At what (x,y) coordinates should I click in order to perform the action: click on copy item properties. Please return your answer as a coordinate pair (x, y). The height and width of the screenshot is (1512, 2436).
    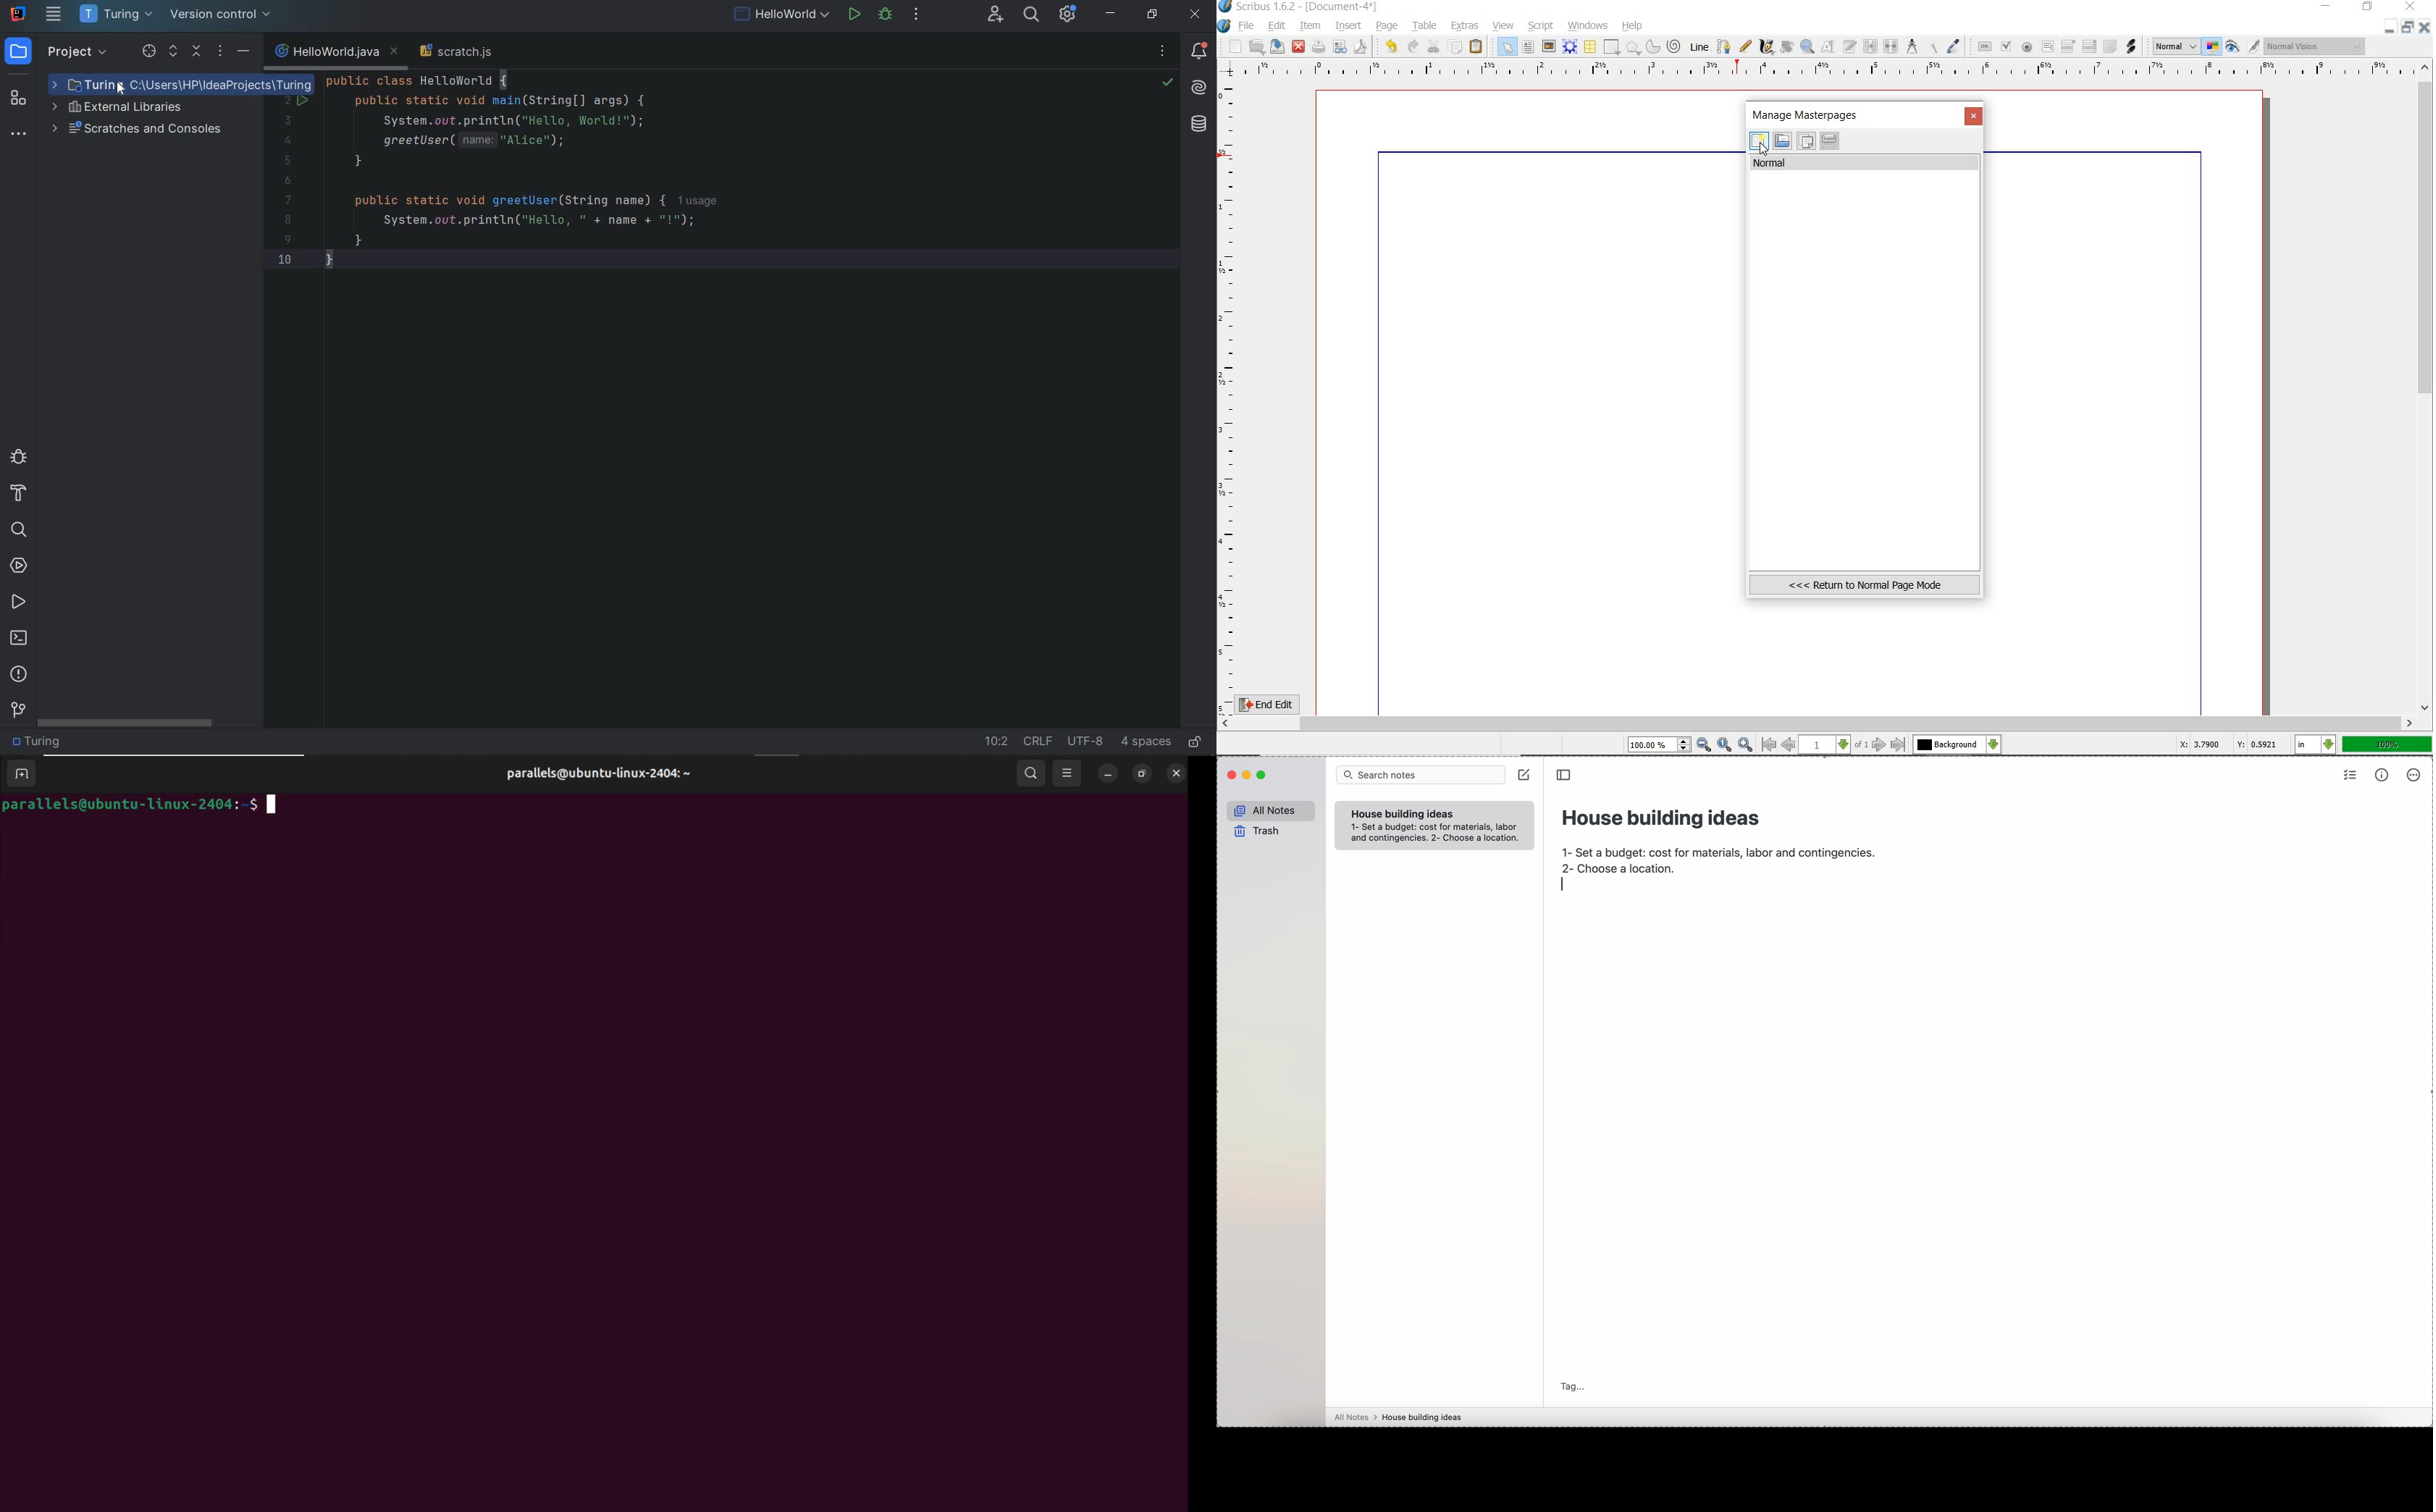
    Looking at the image, I should click on (1934, 46).